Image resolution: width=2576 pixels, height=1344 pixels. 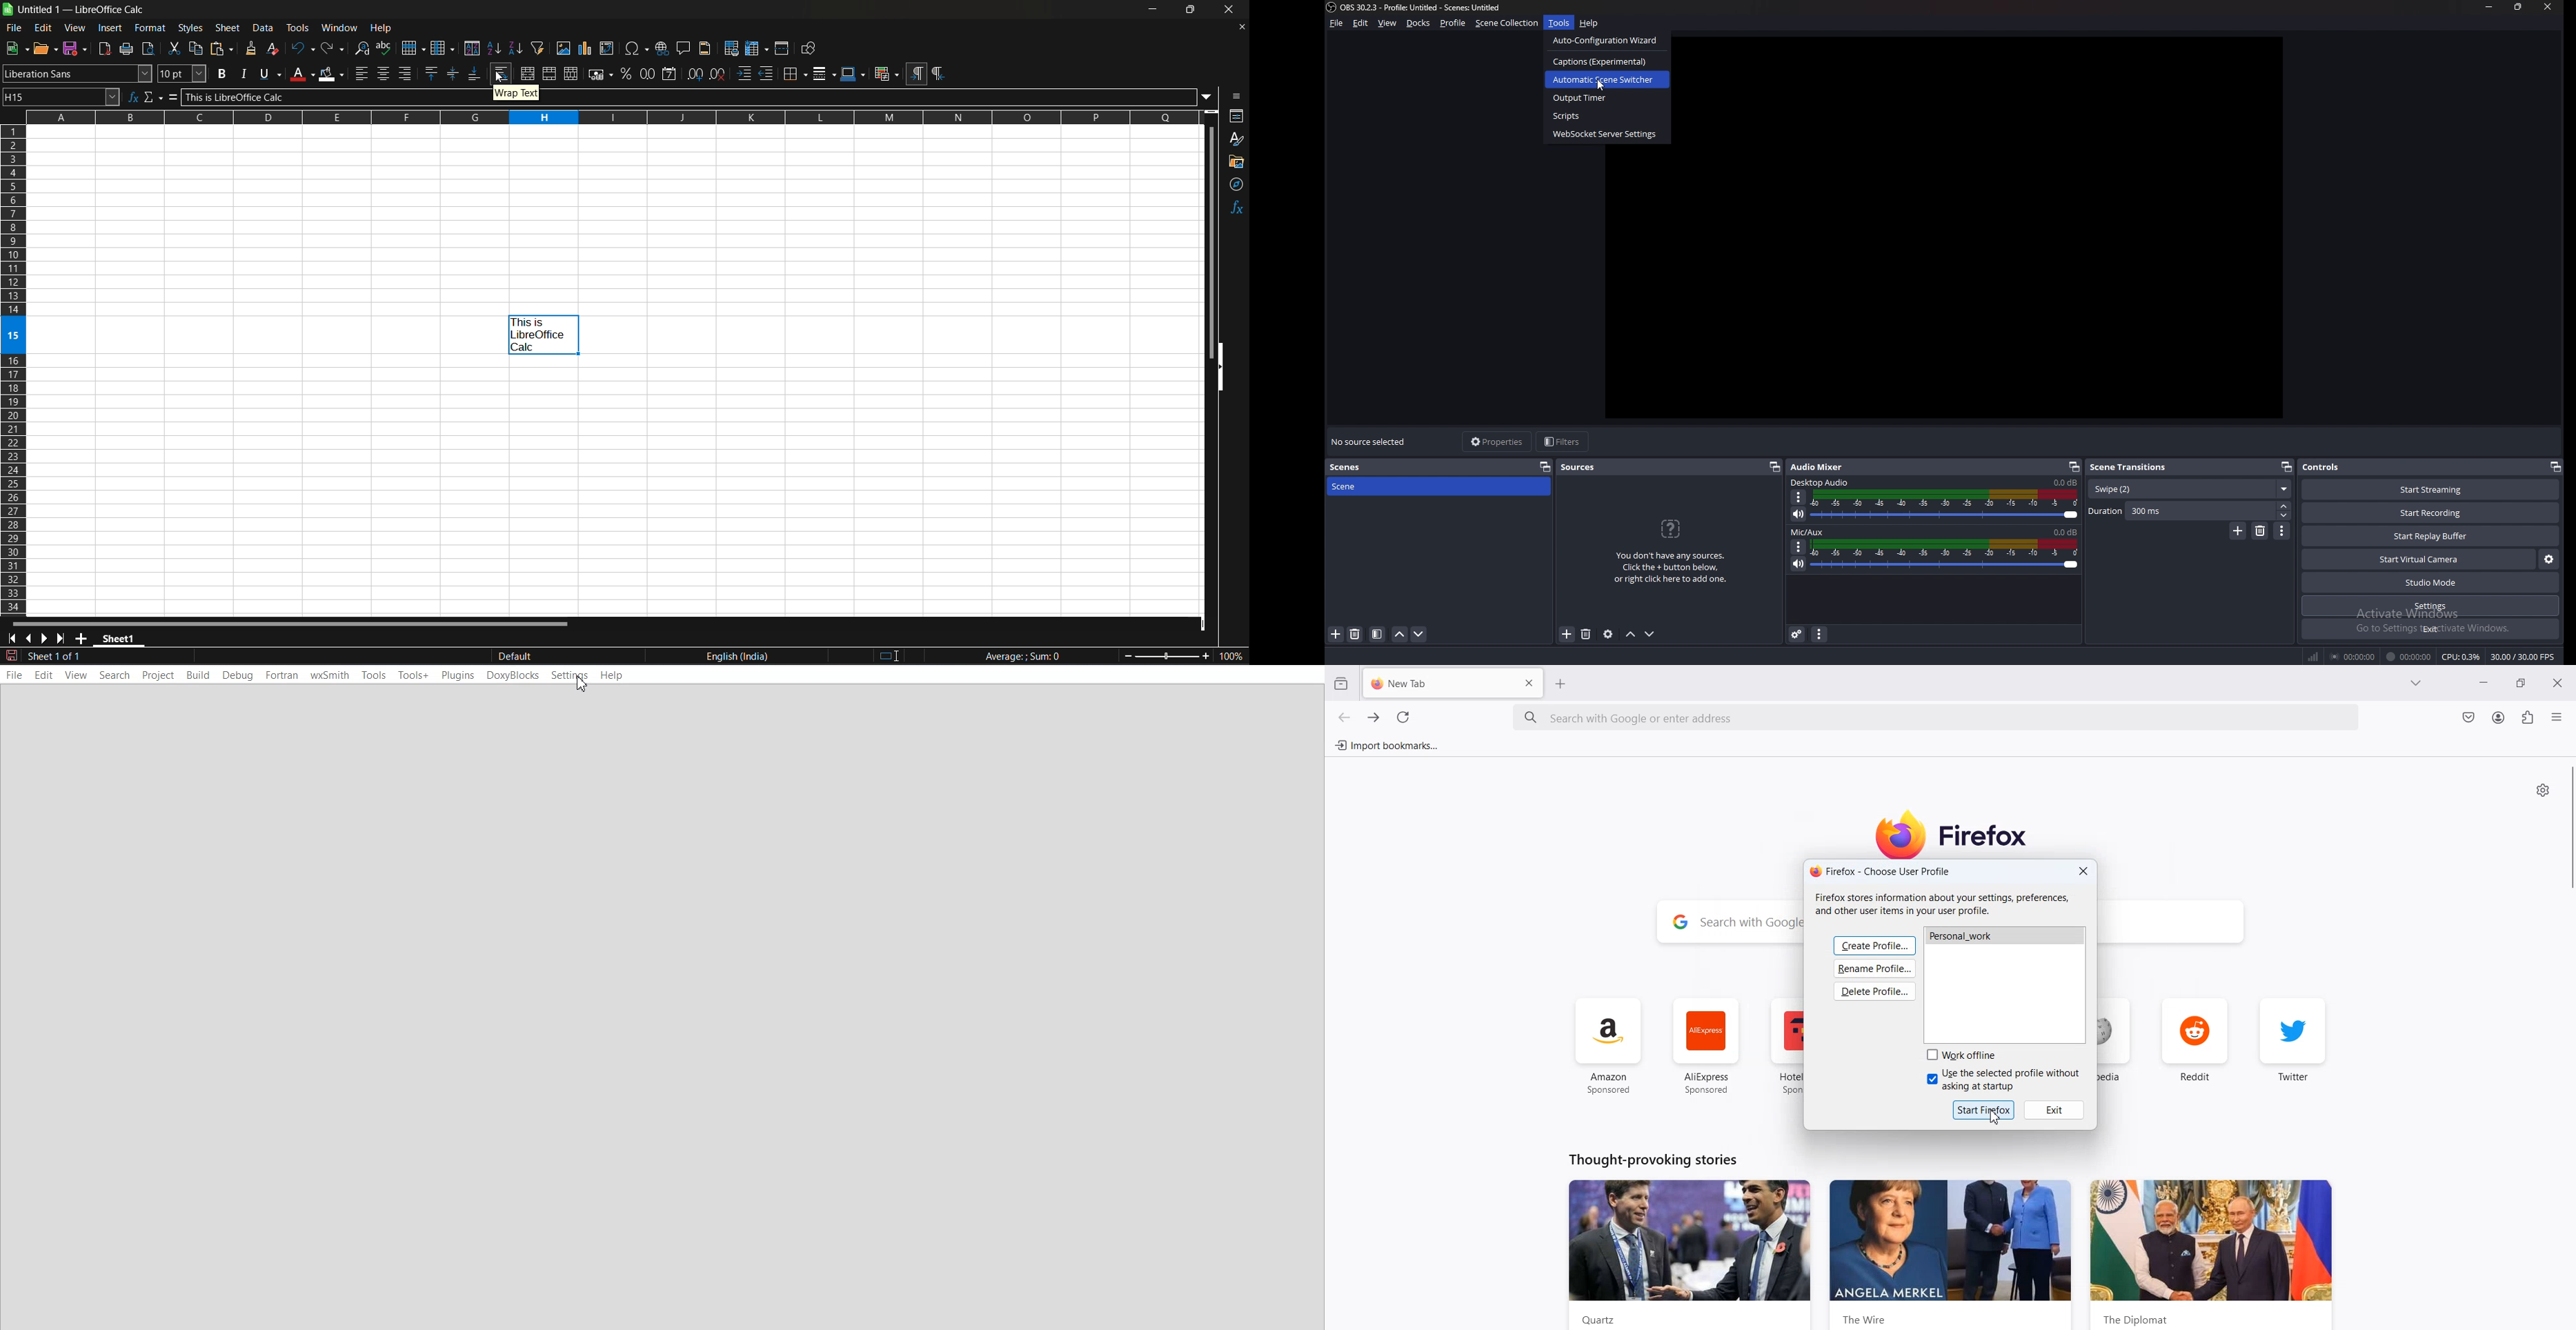 I want to click on paste, so click(x=223, y=47).